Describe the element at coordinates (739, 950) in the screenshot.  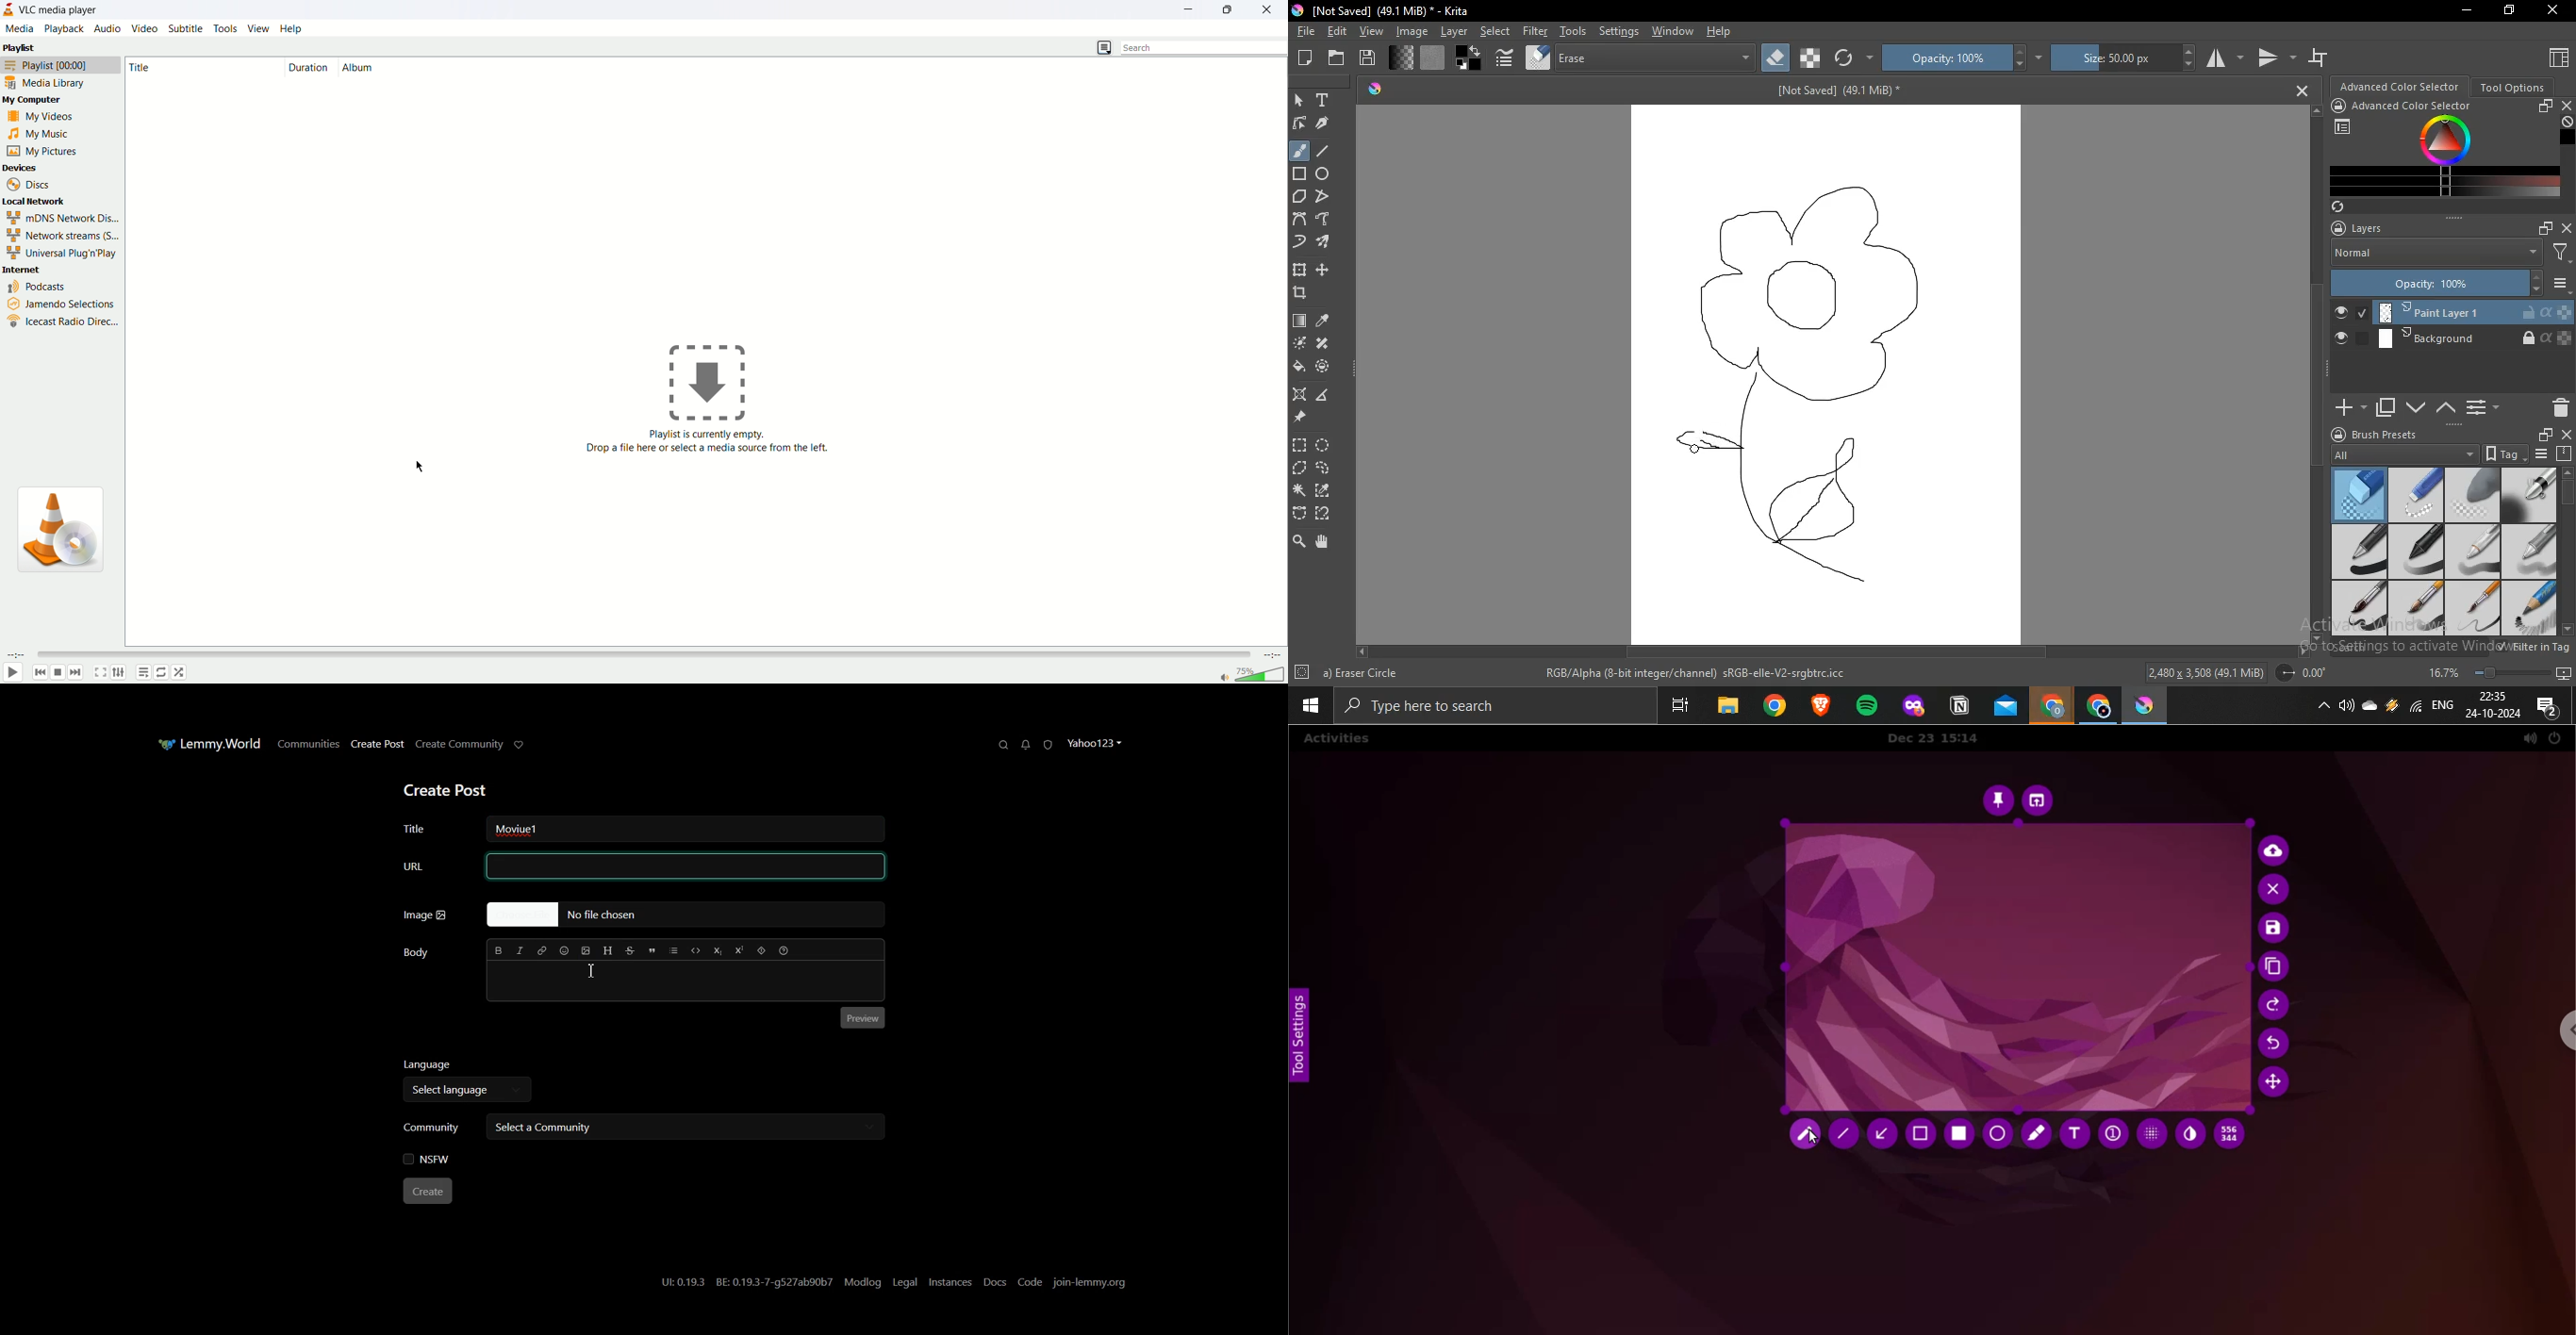
I see `Superscript` at that location.